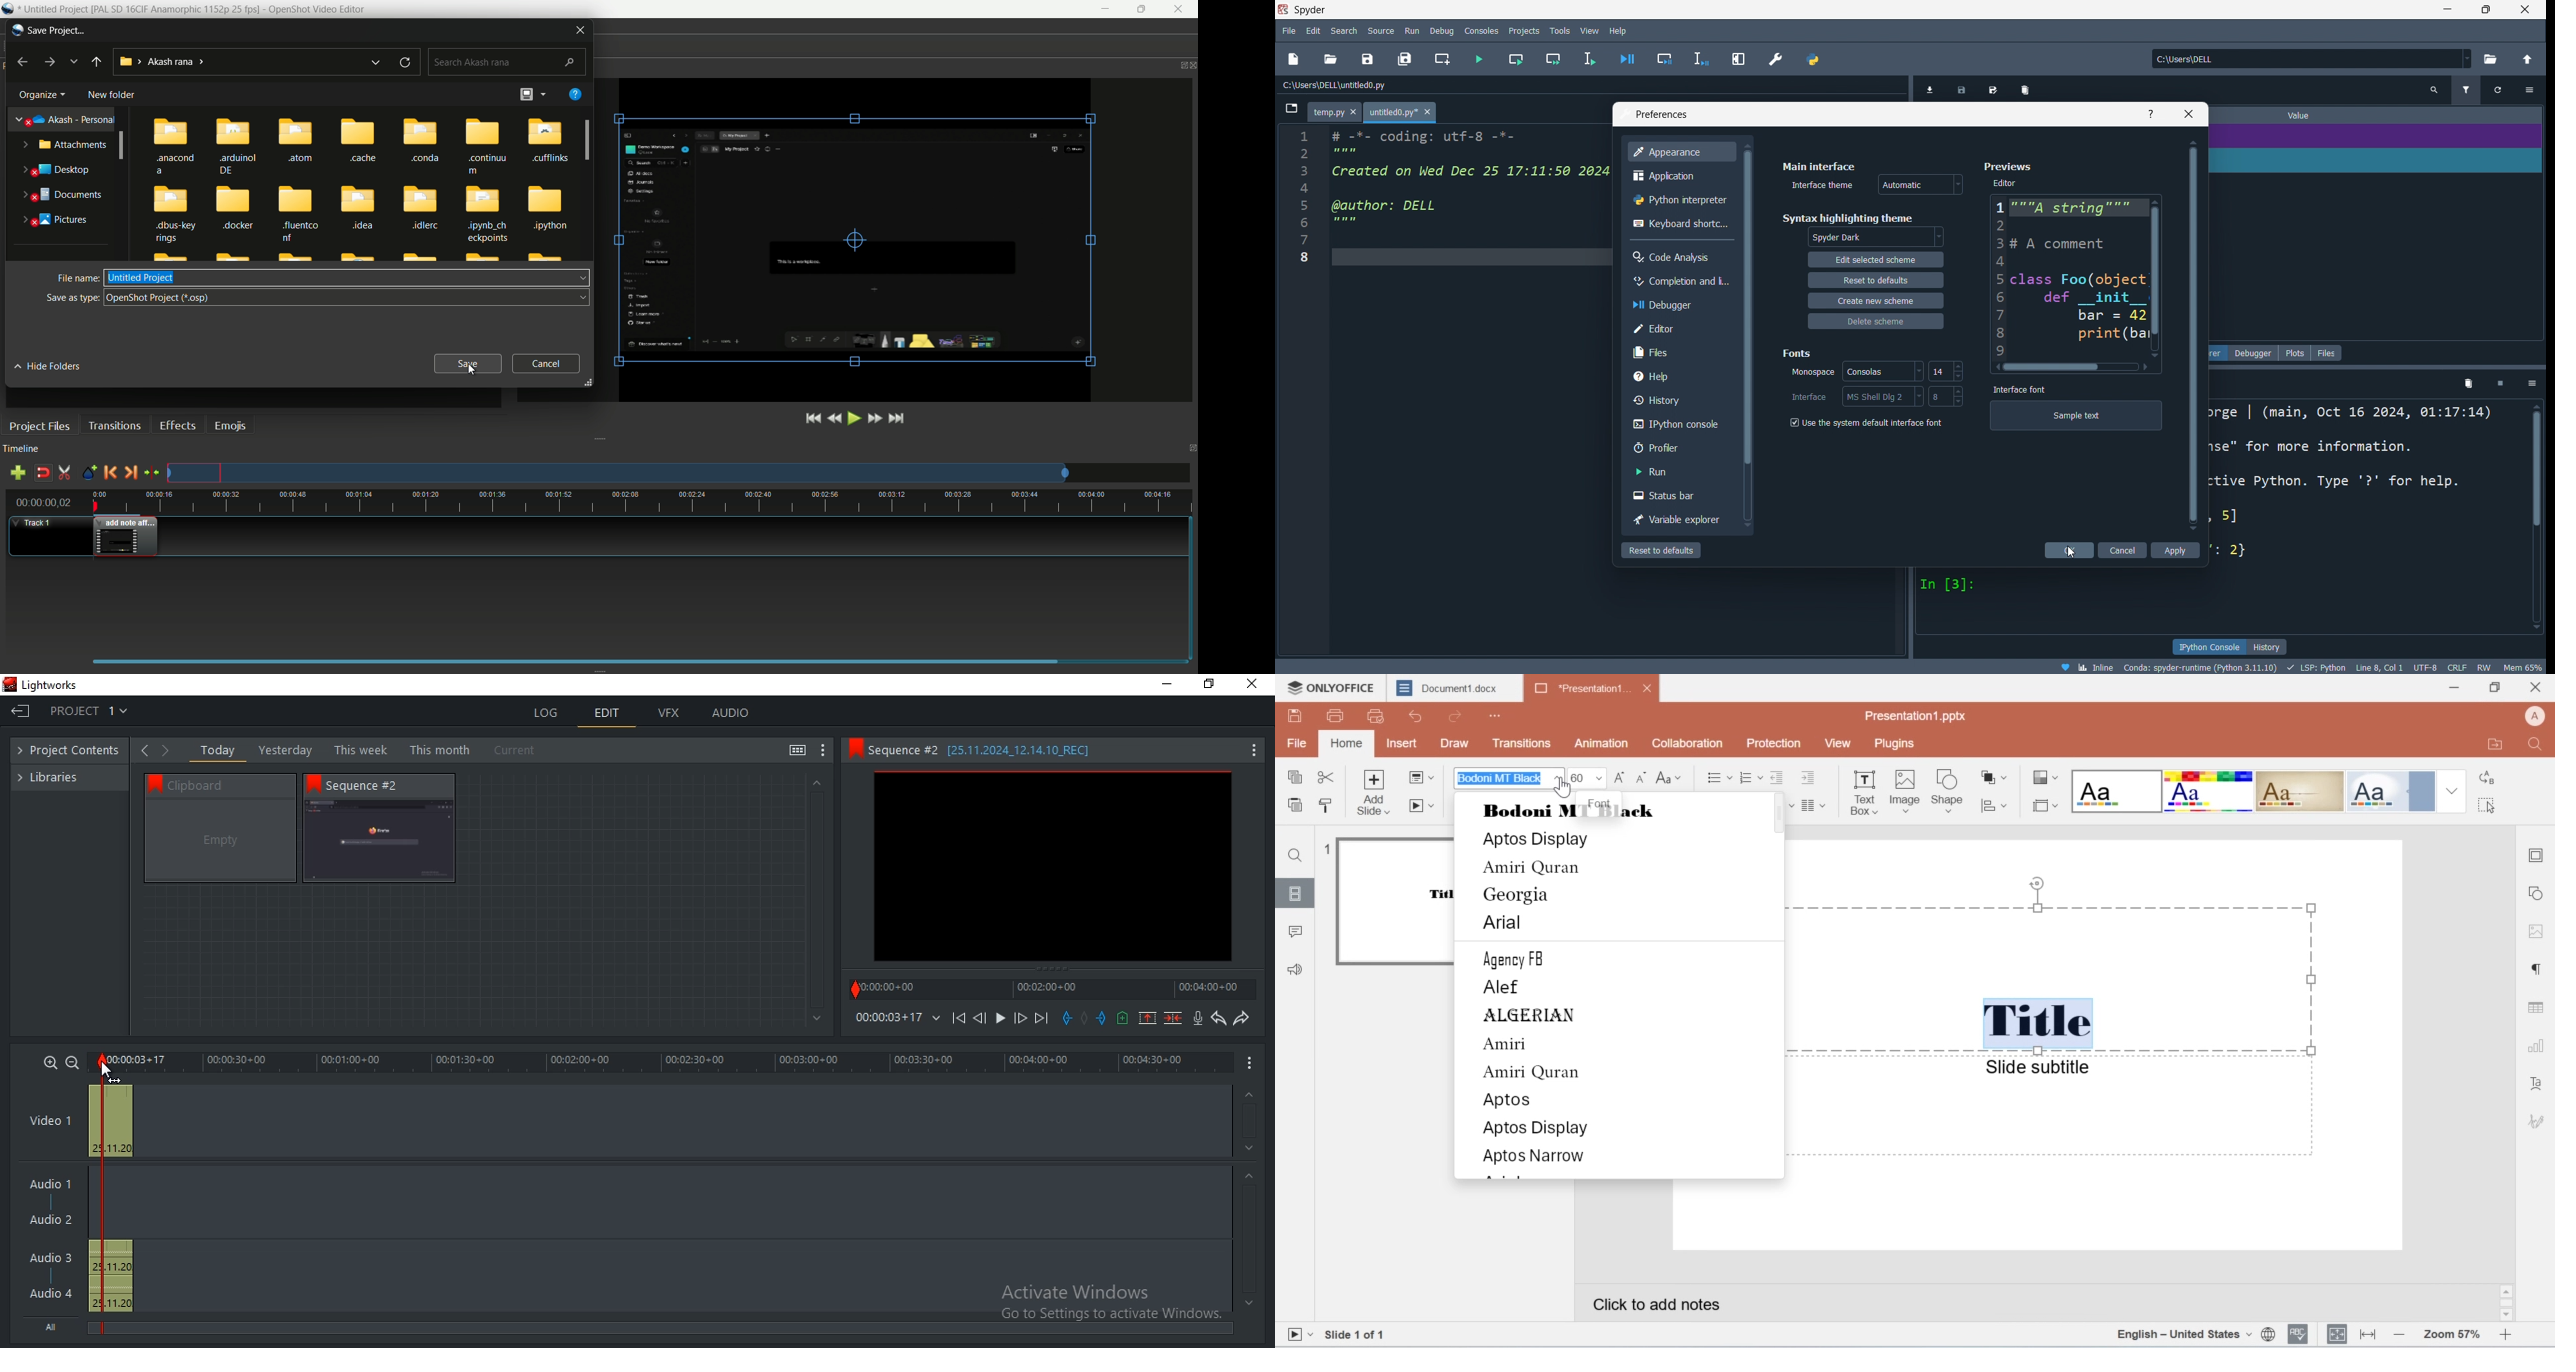  I want to click on Today, yesterday, This week, This month, Current, so click(372, 750).